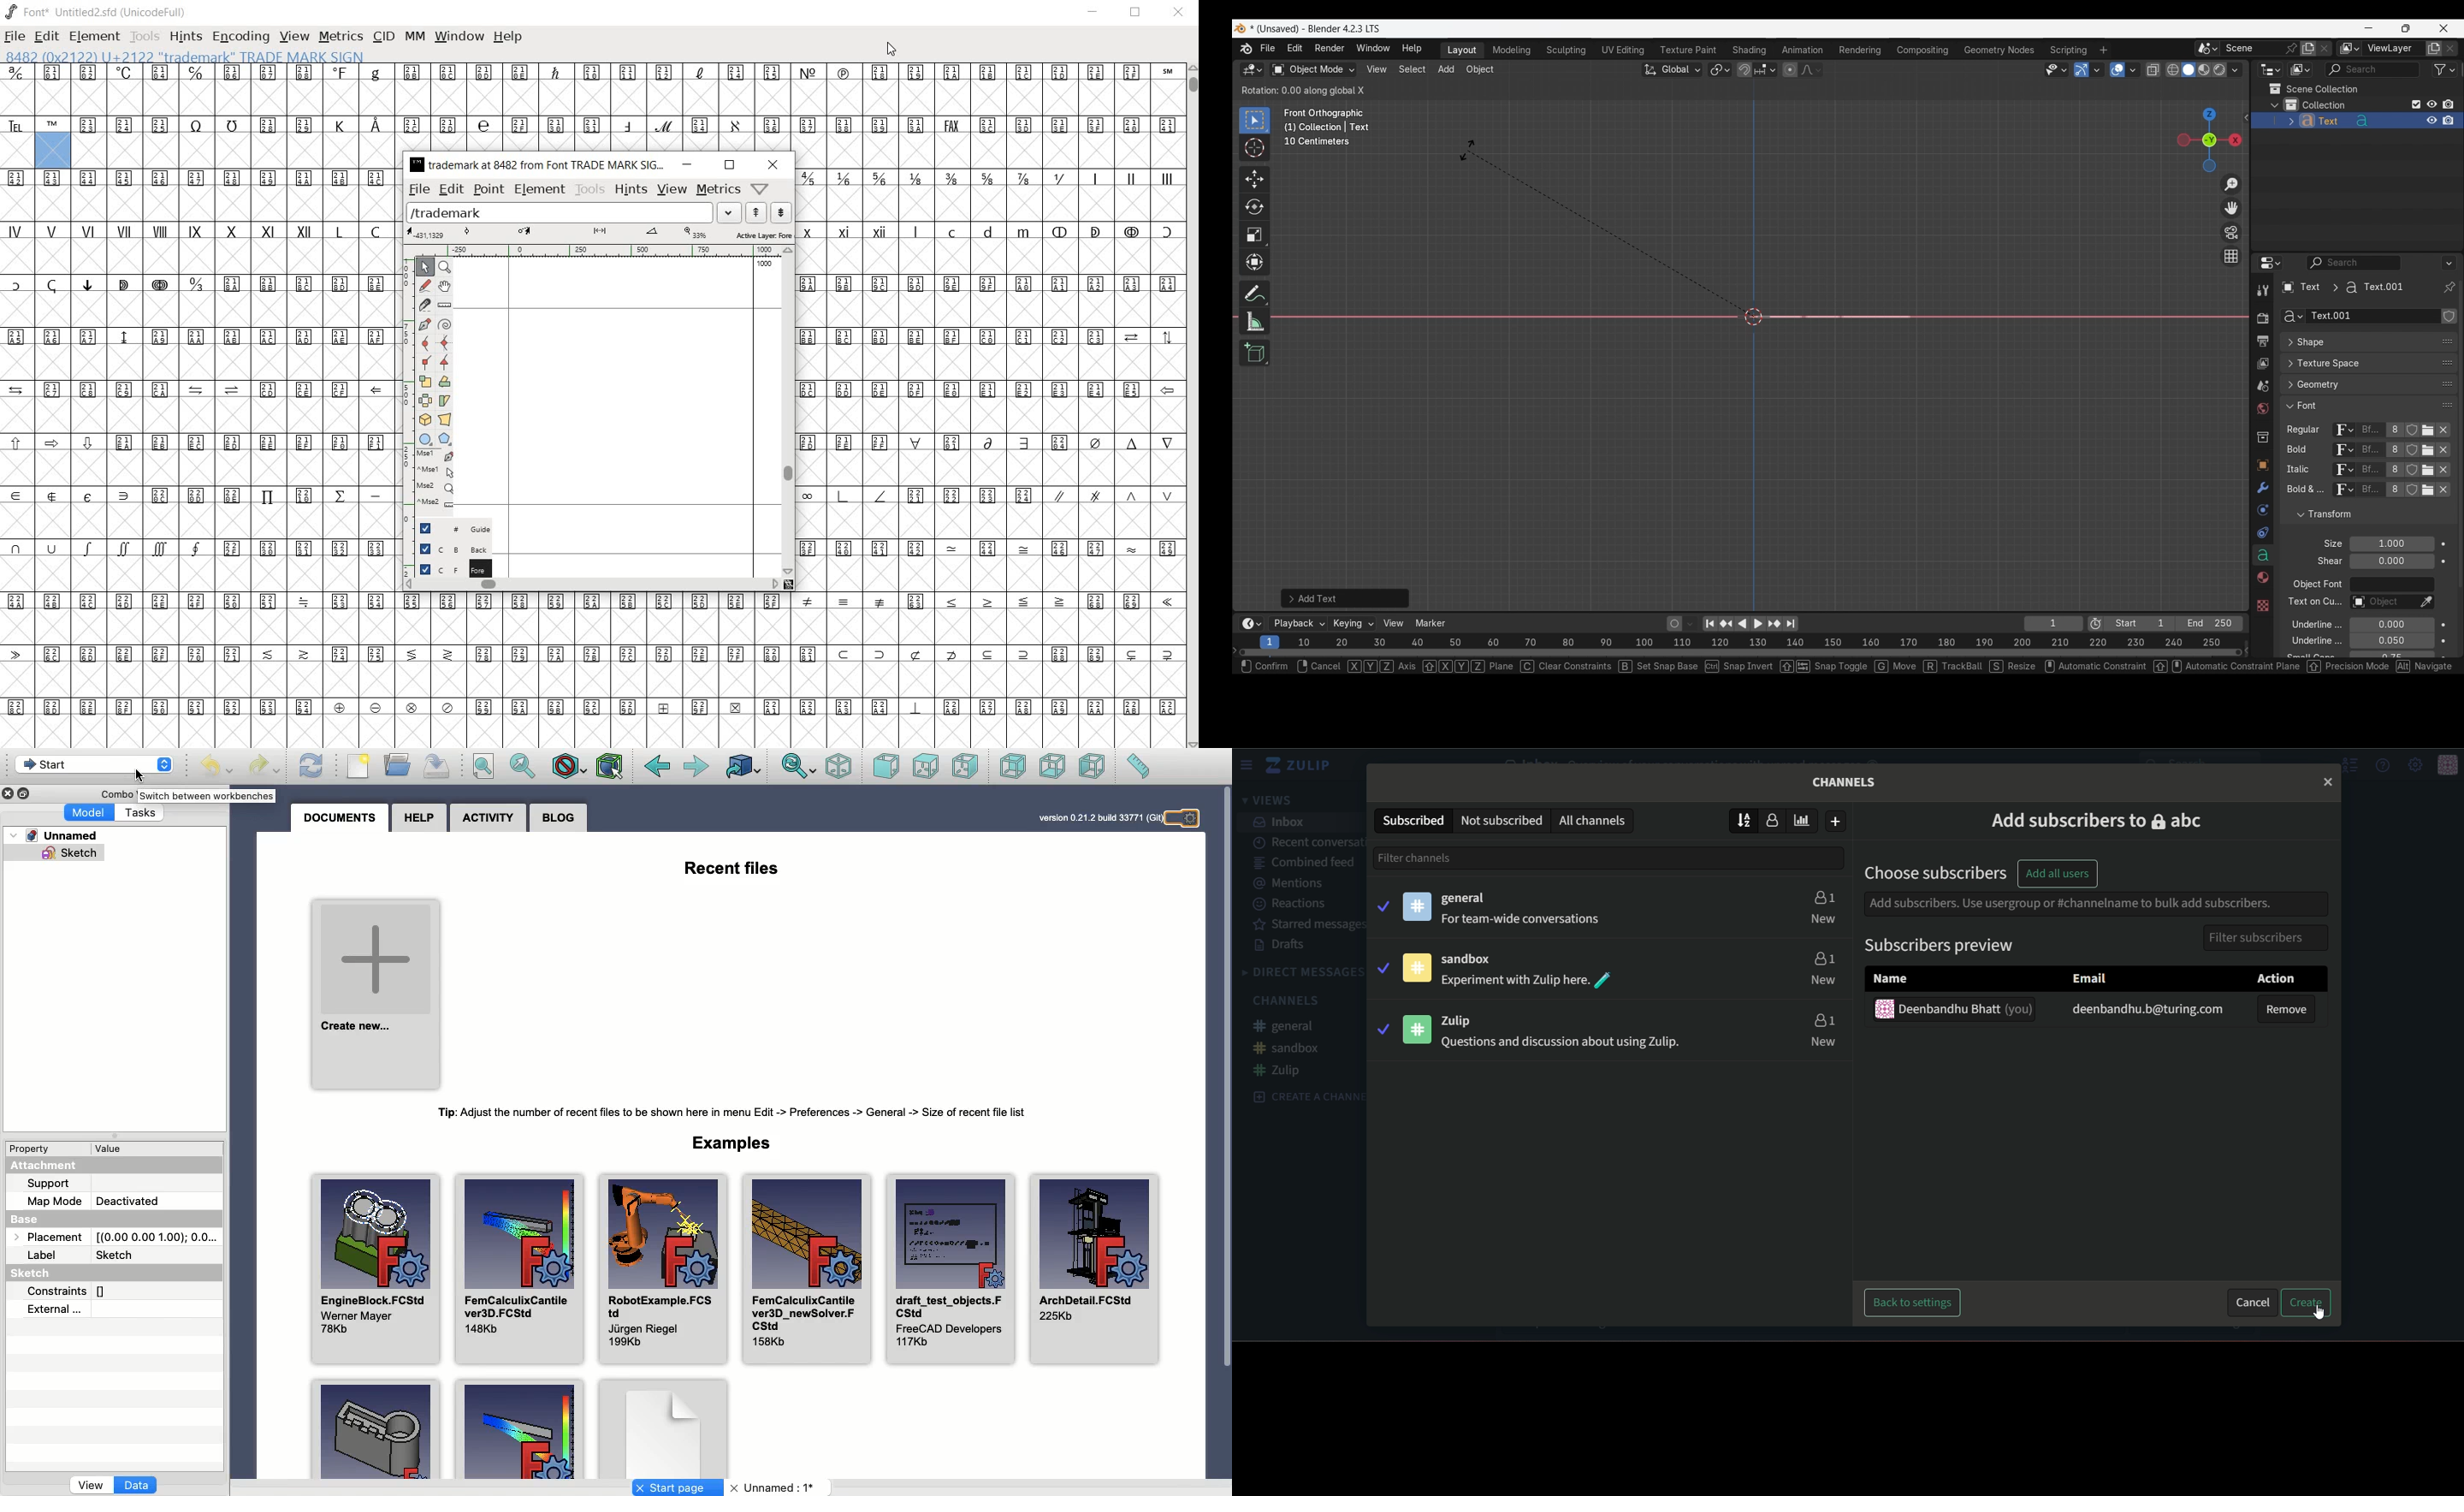 The image size is (2464, 1512). I want to click on move, so click(1896, 668).